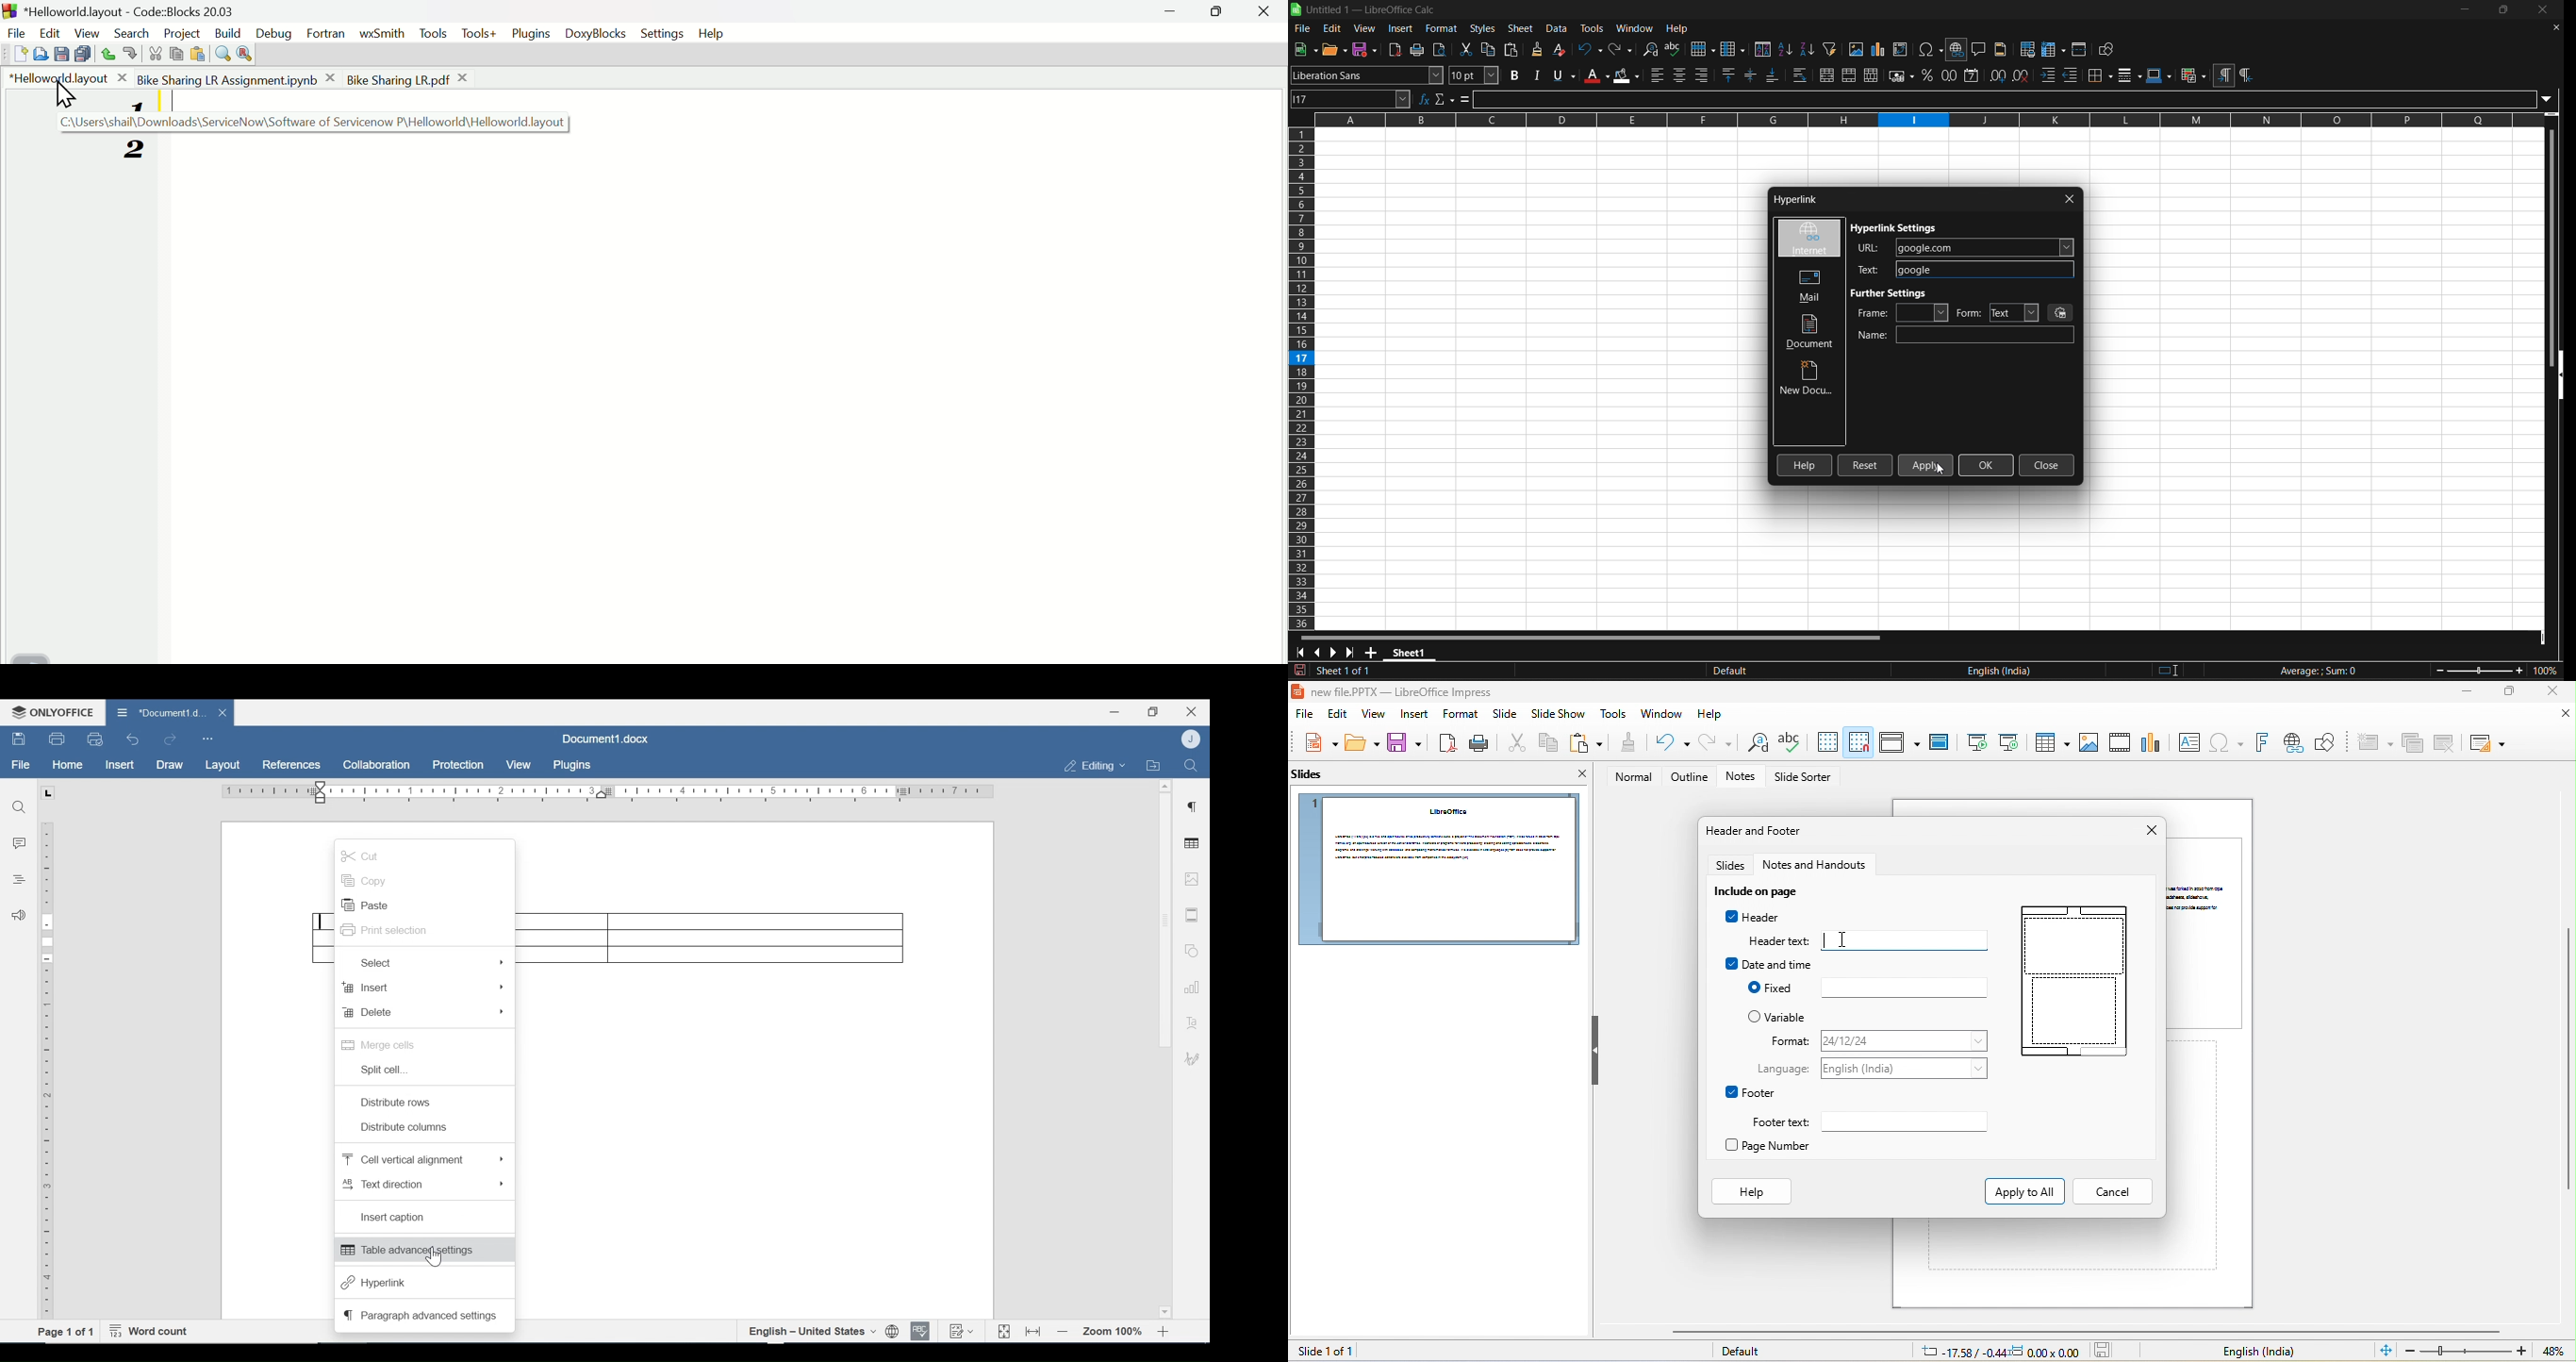 This screenshot has height=1372, width=2576. I want to click on slide, so click(2208, 932).